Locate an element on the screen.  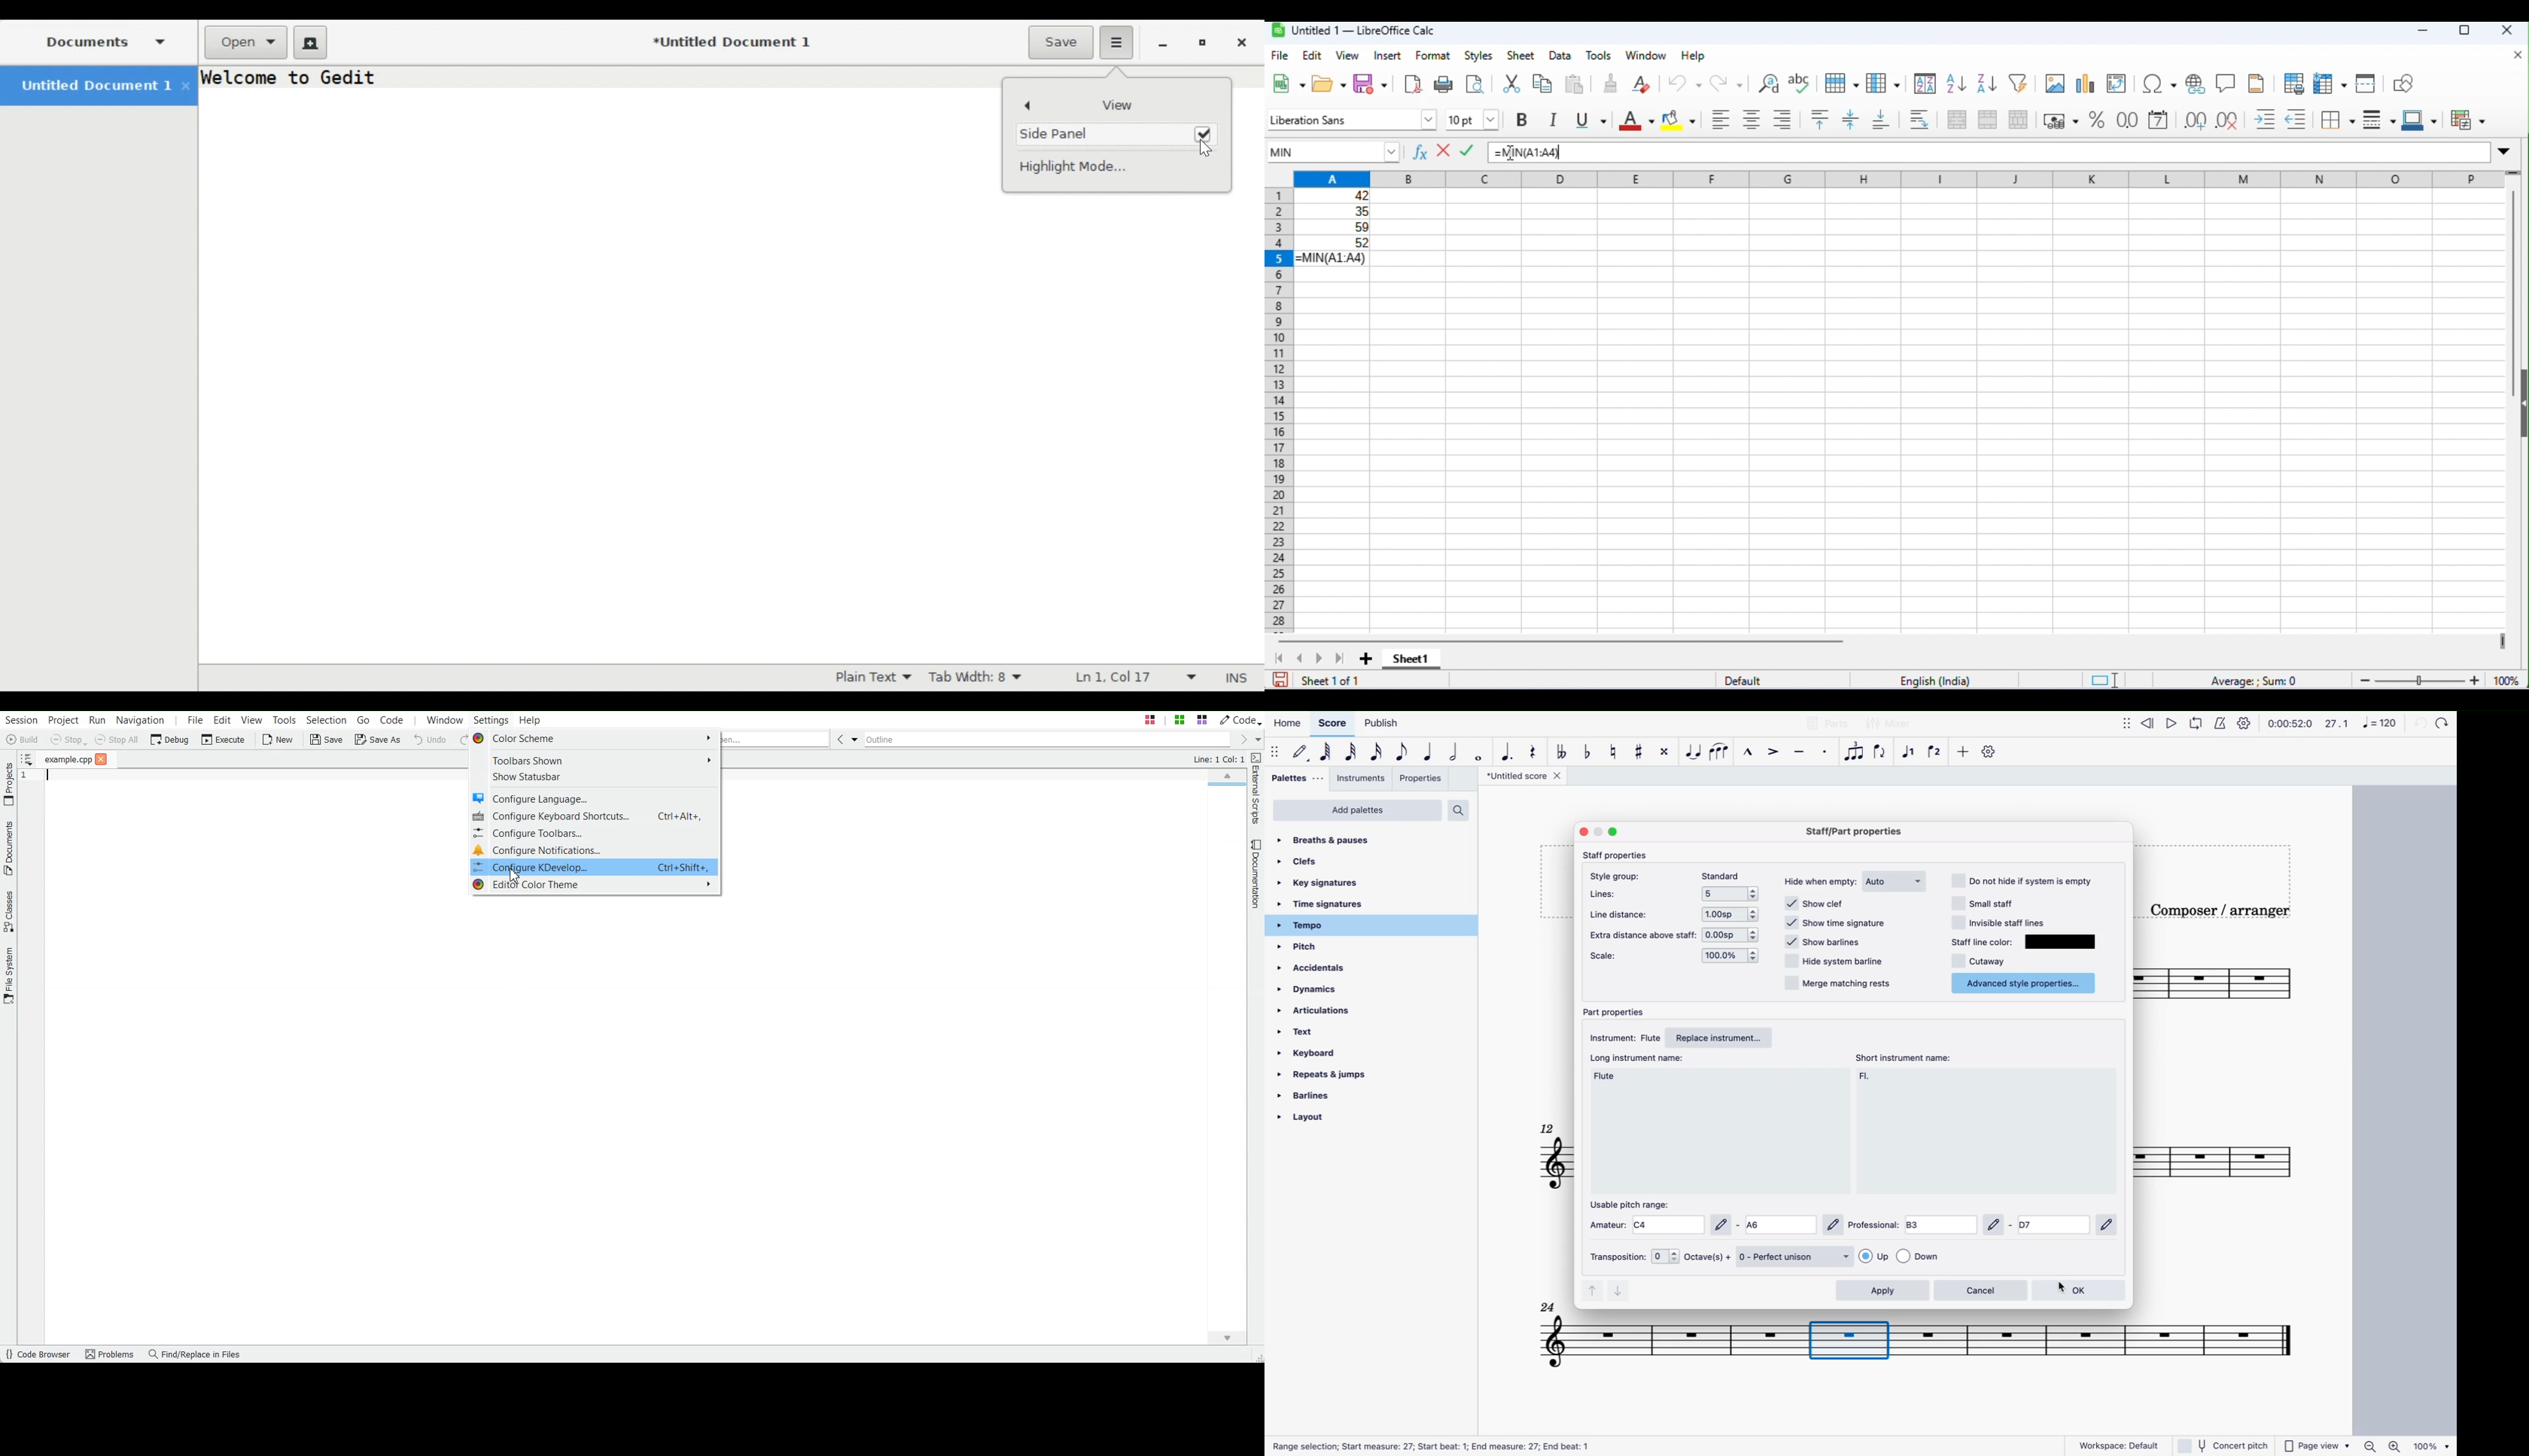
sort ascending is located at coordinates (1957, 84).